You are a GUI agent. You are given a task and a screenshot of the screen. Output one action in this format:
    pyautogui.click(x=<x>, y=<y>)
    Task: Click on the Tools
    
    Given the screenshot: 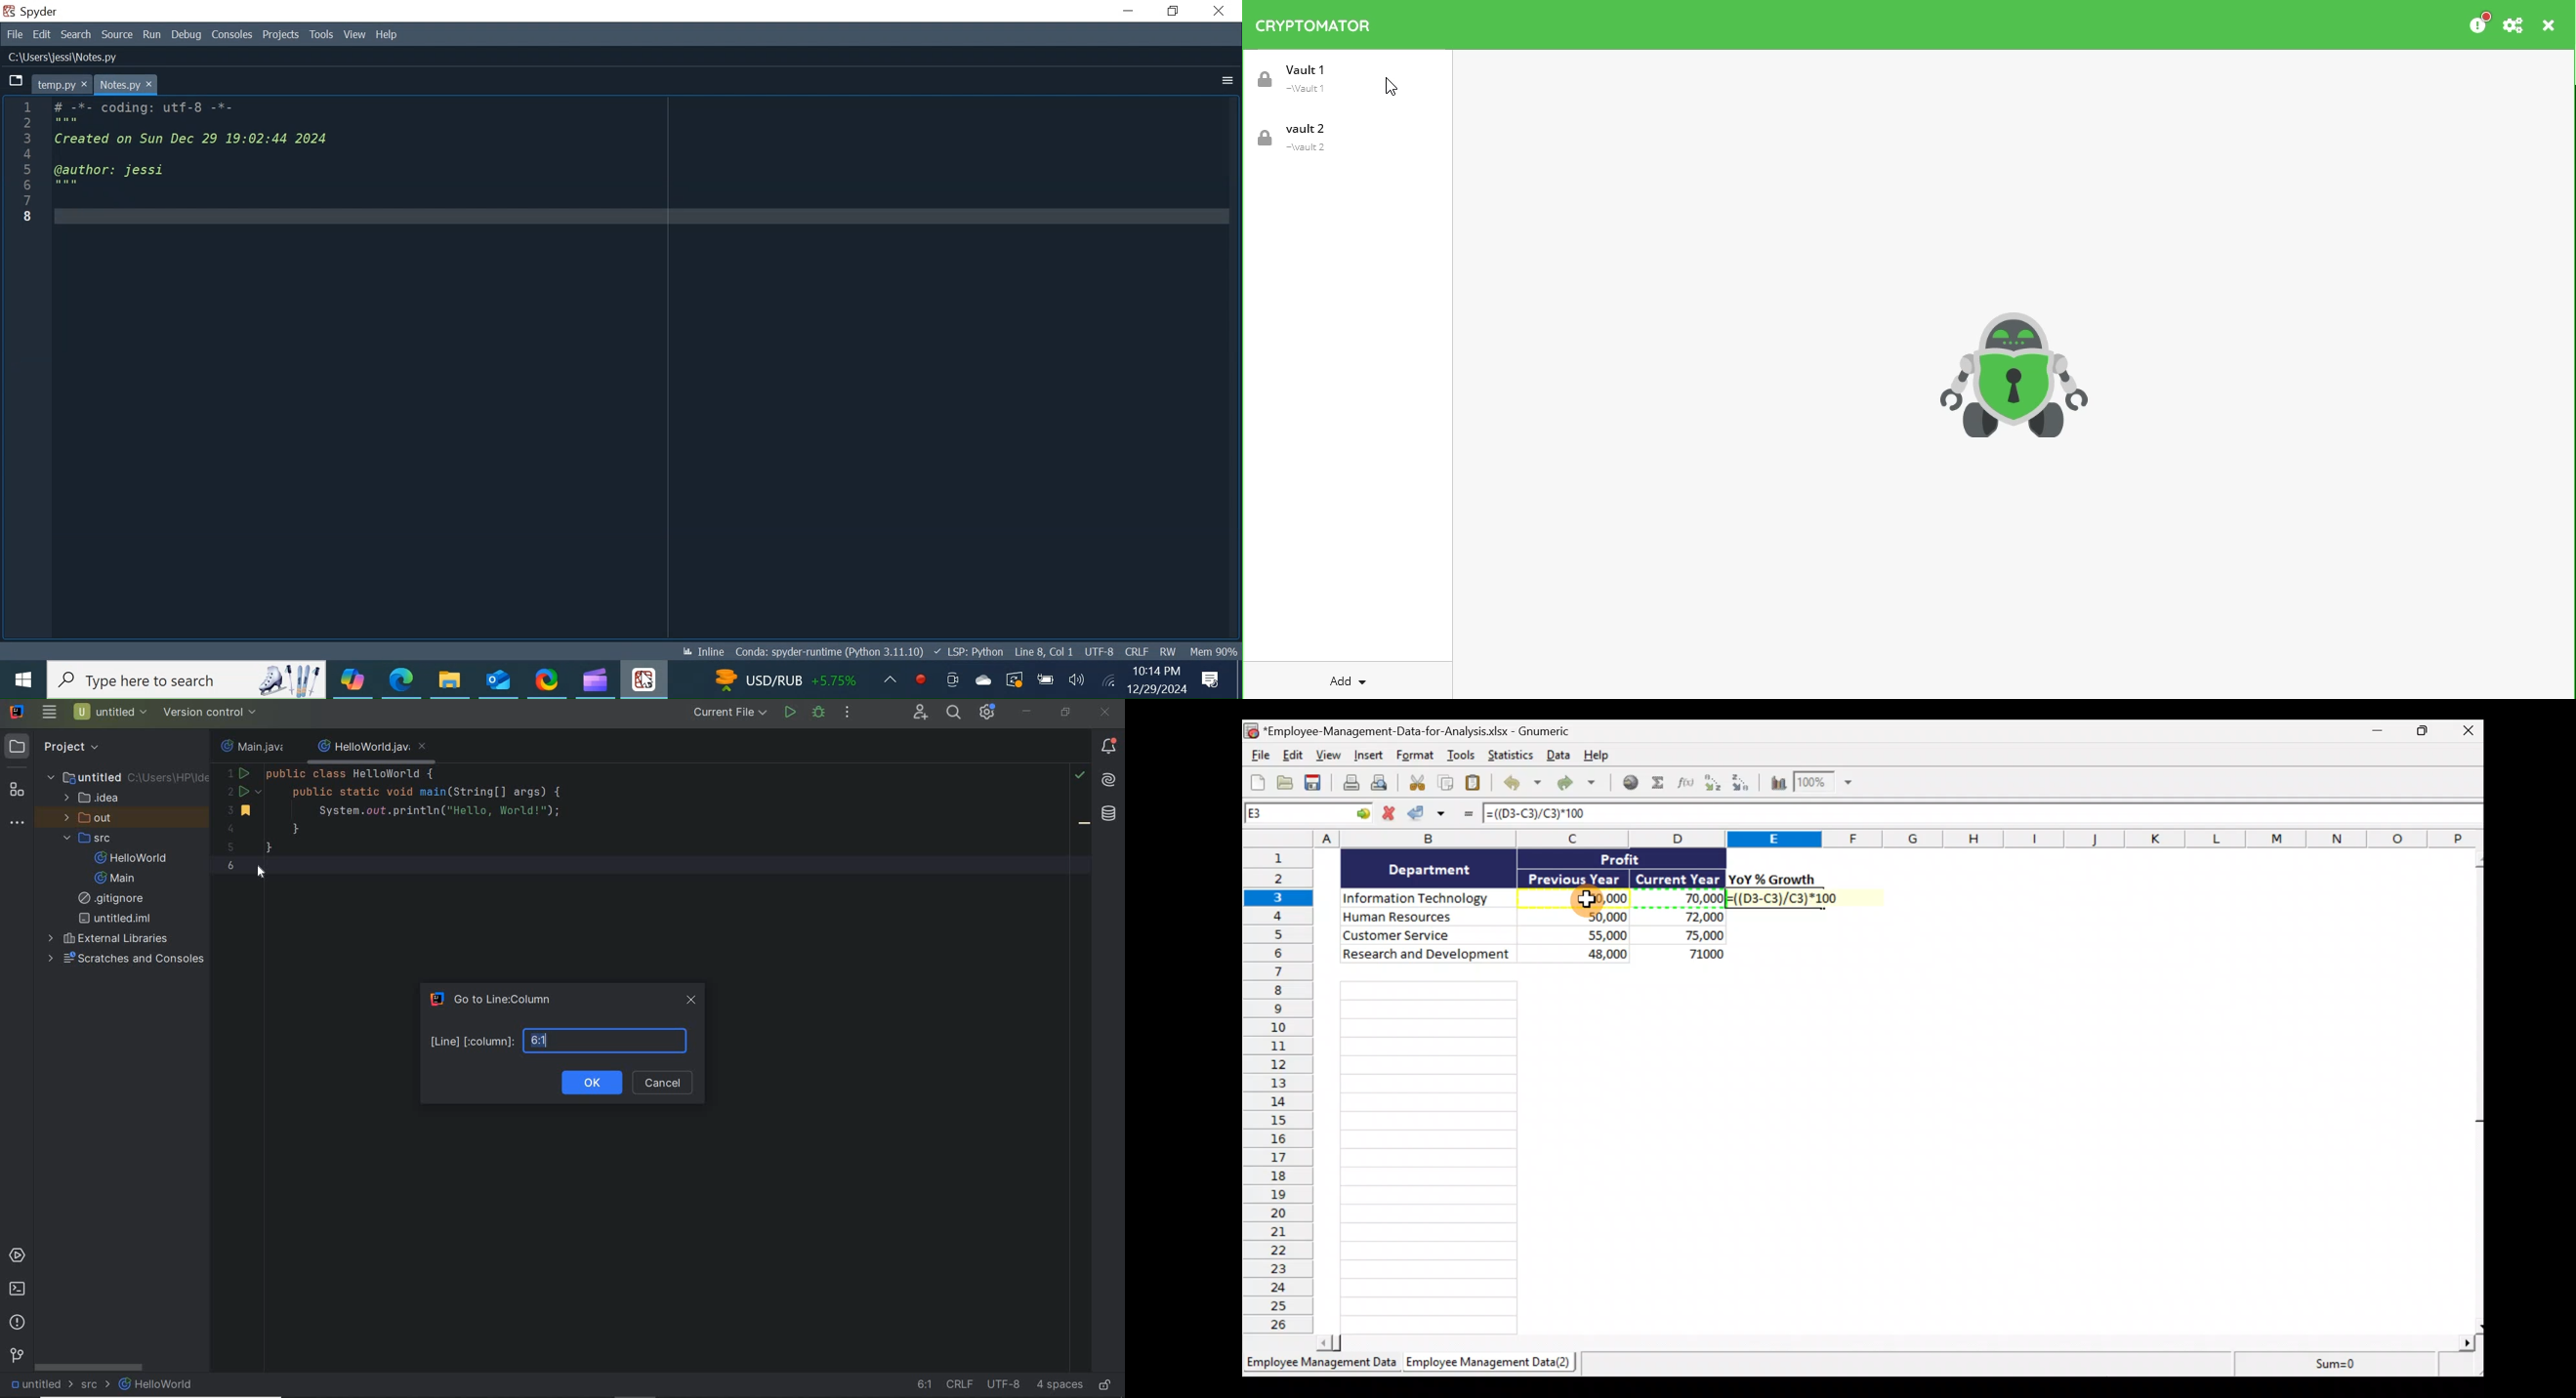 What is the action you would take?
    pyautogui.click(x=321, y=33)
    